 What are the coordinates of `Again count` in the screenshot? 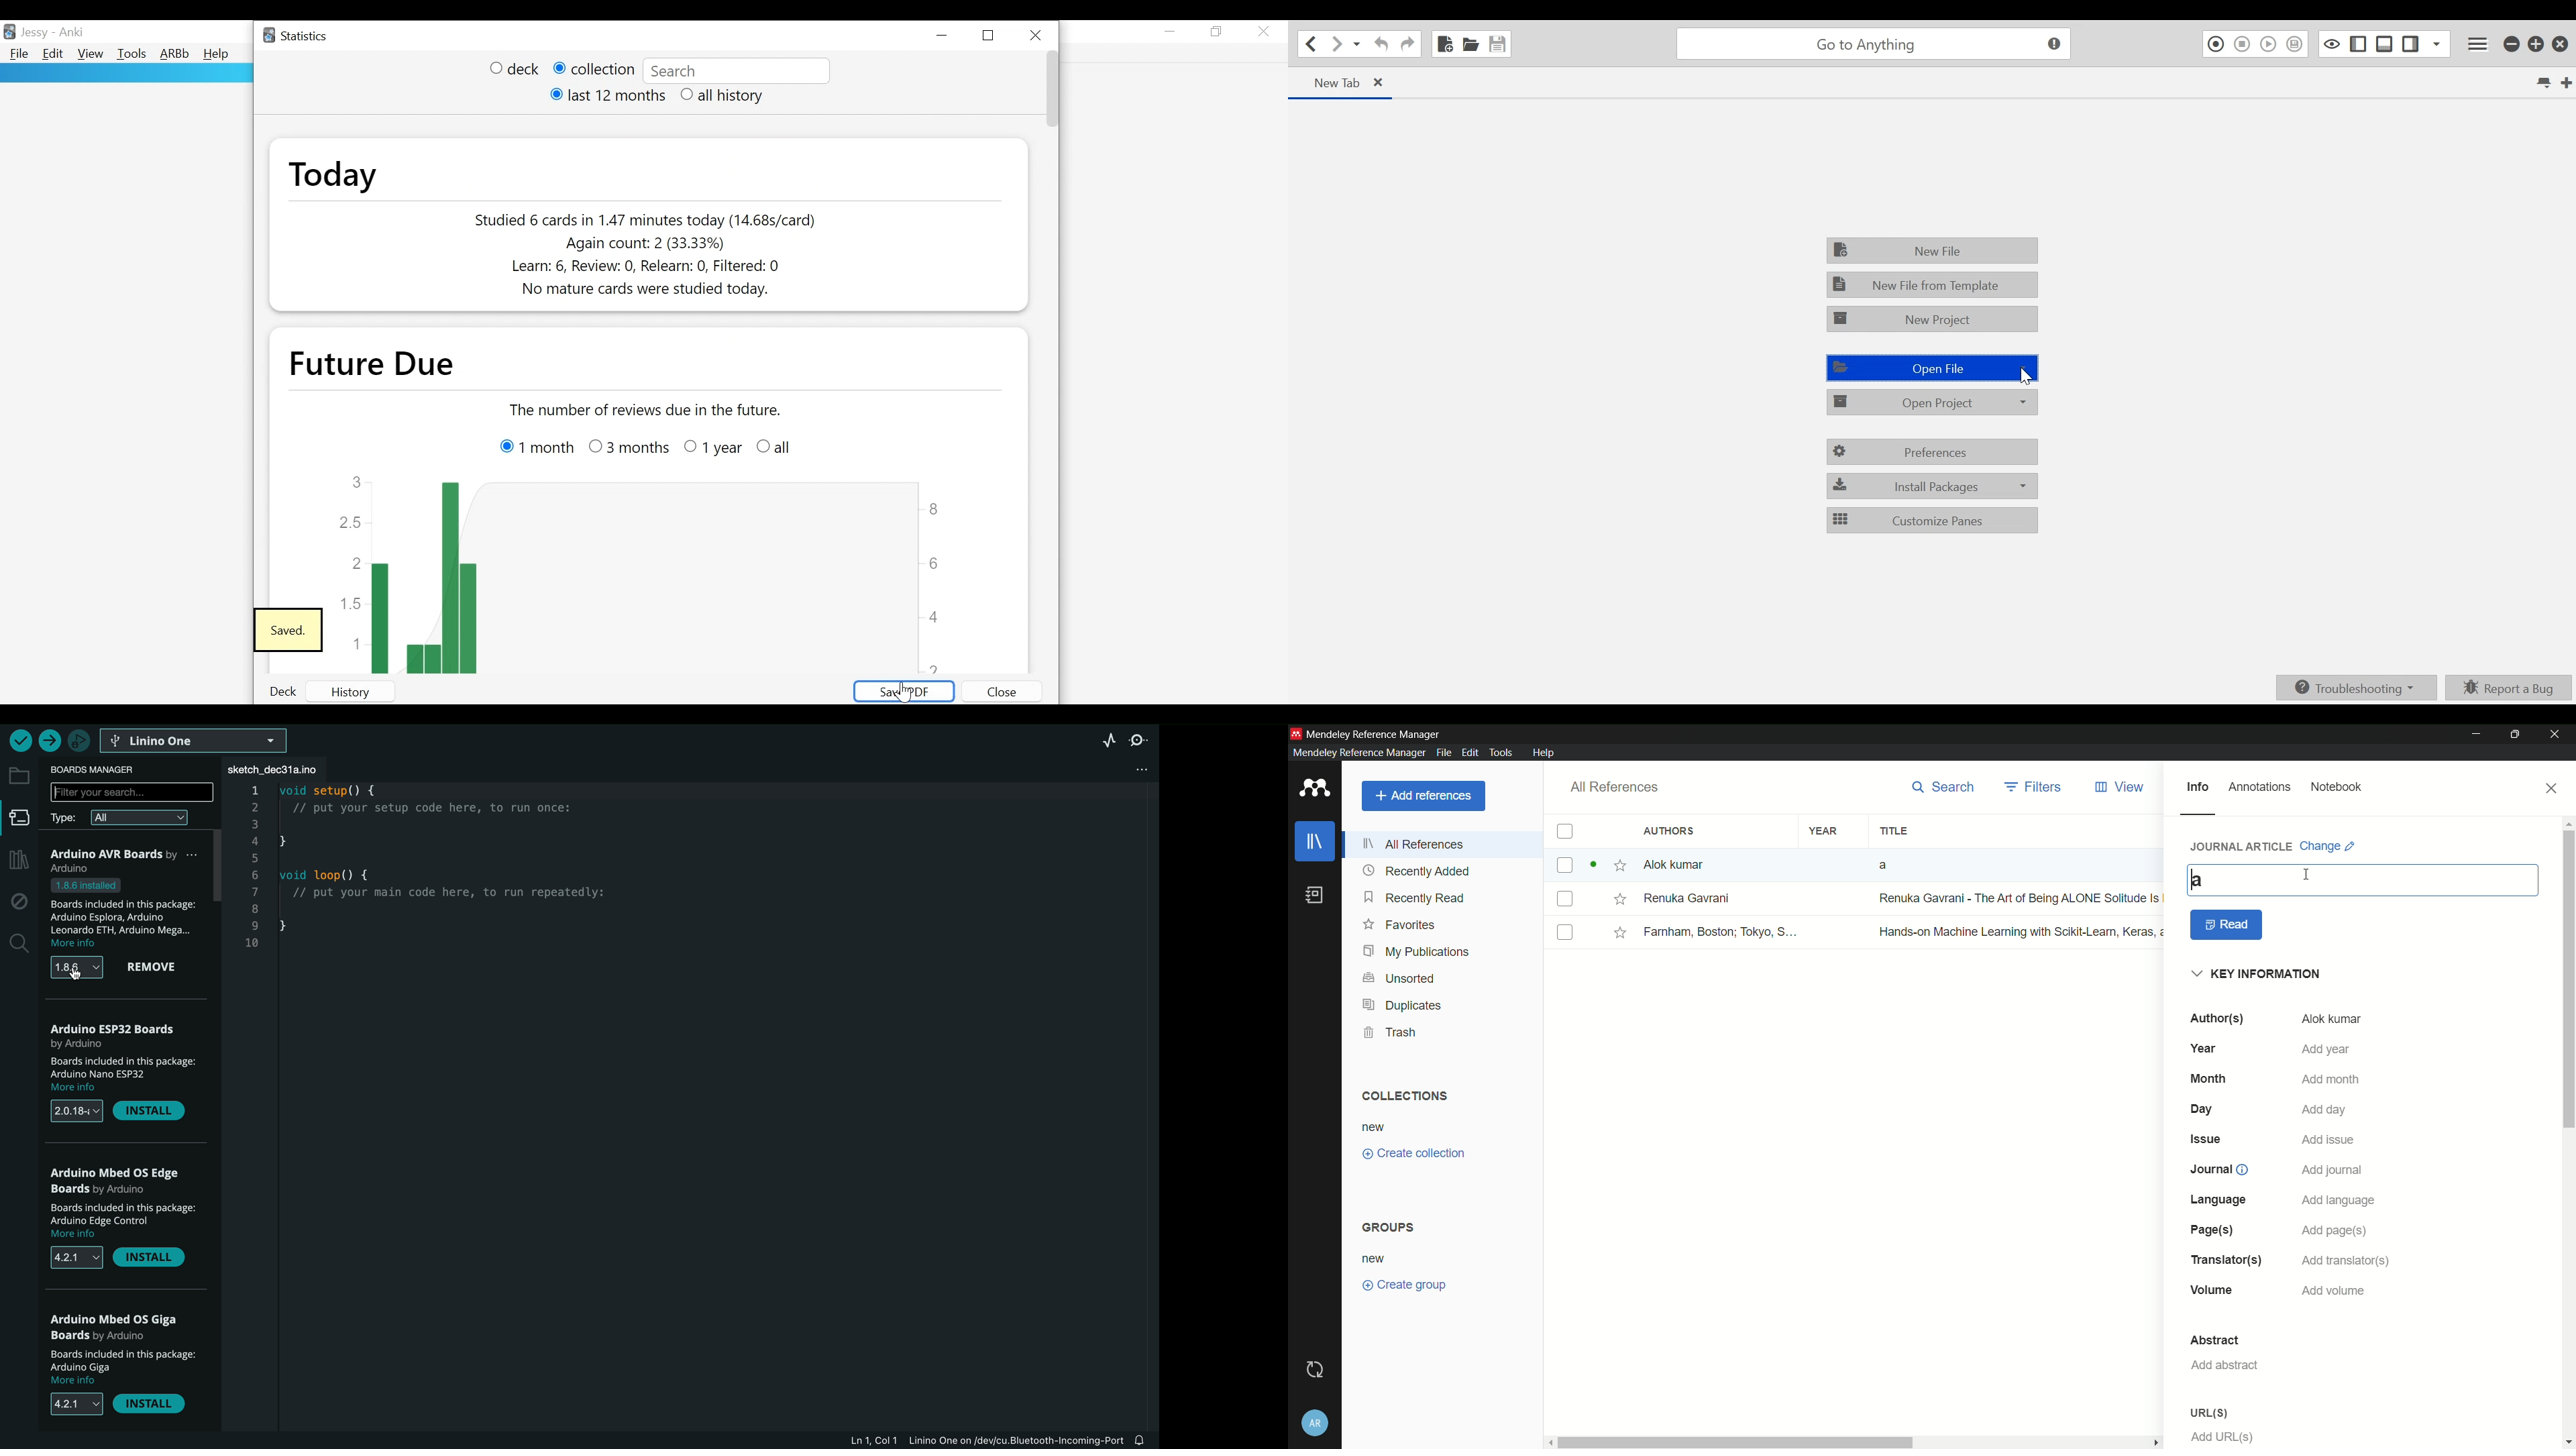 It's located at (647, 244).